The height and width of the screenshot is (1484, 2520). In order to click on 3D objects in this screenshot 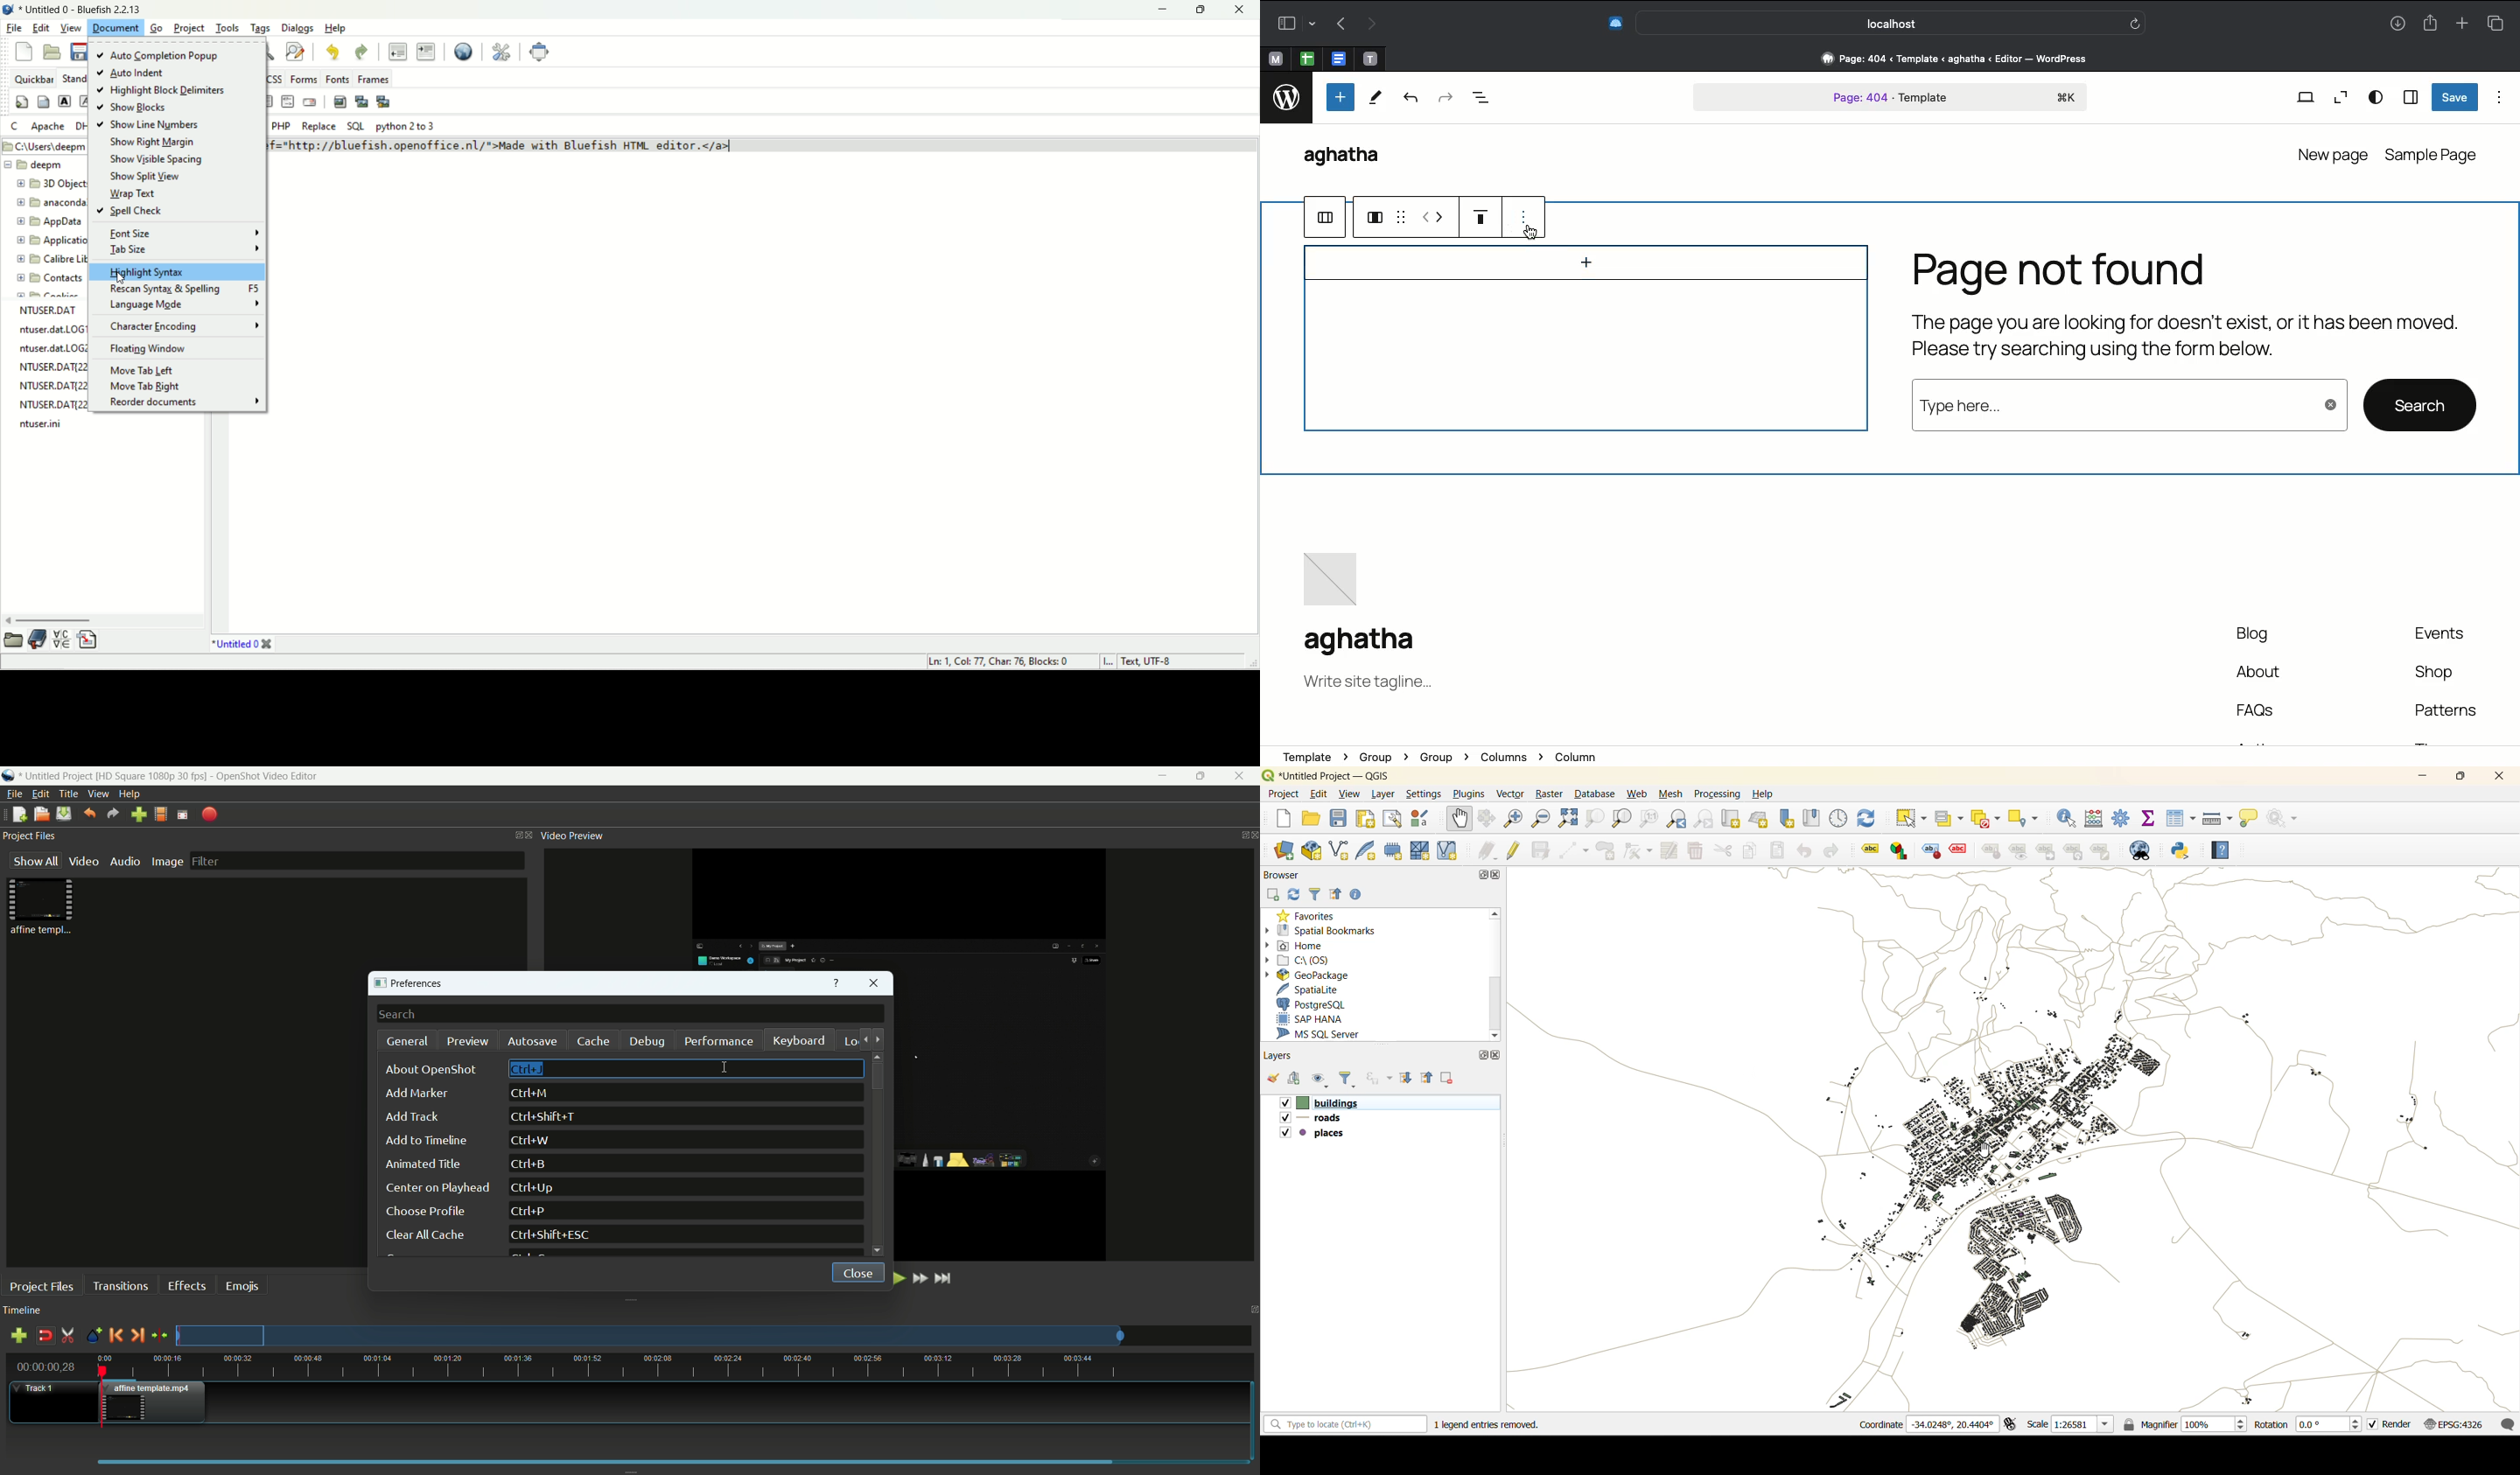, I will do `click(53, 182)`.